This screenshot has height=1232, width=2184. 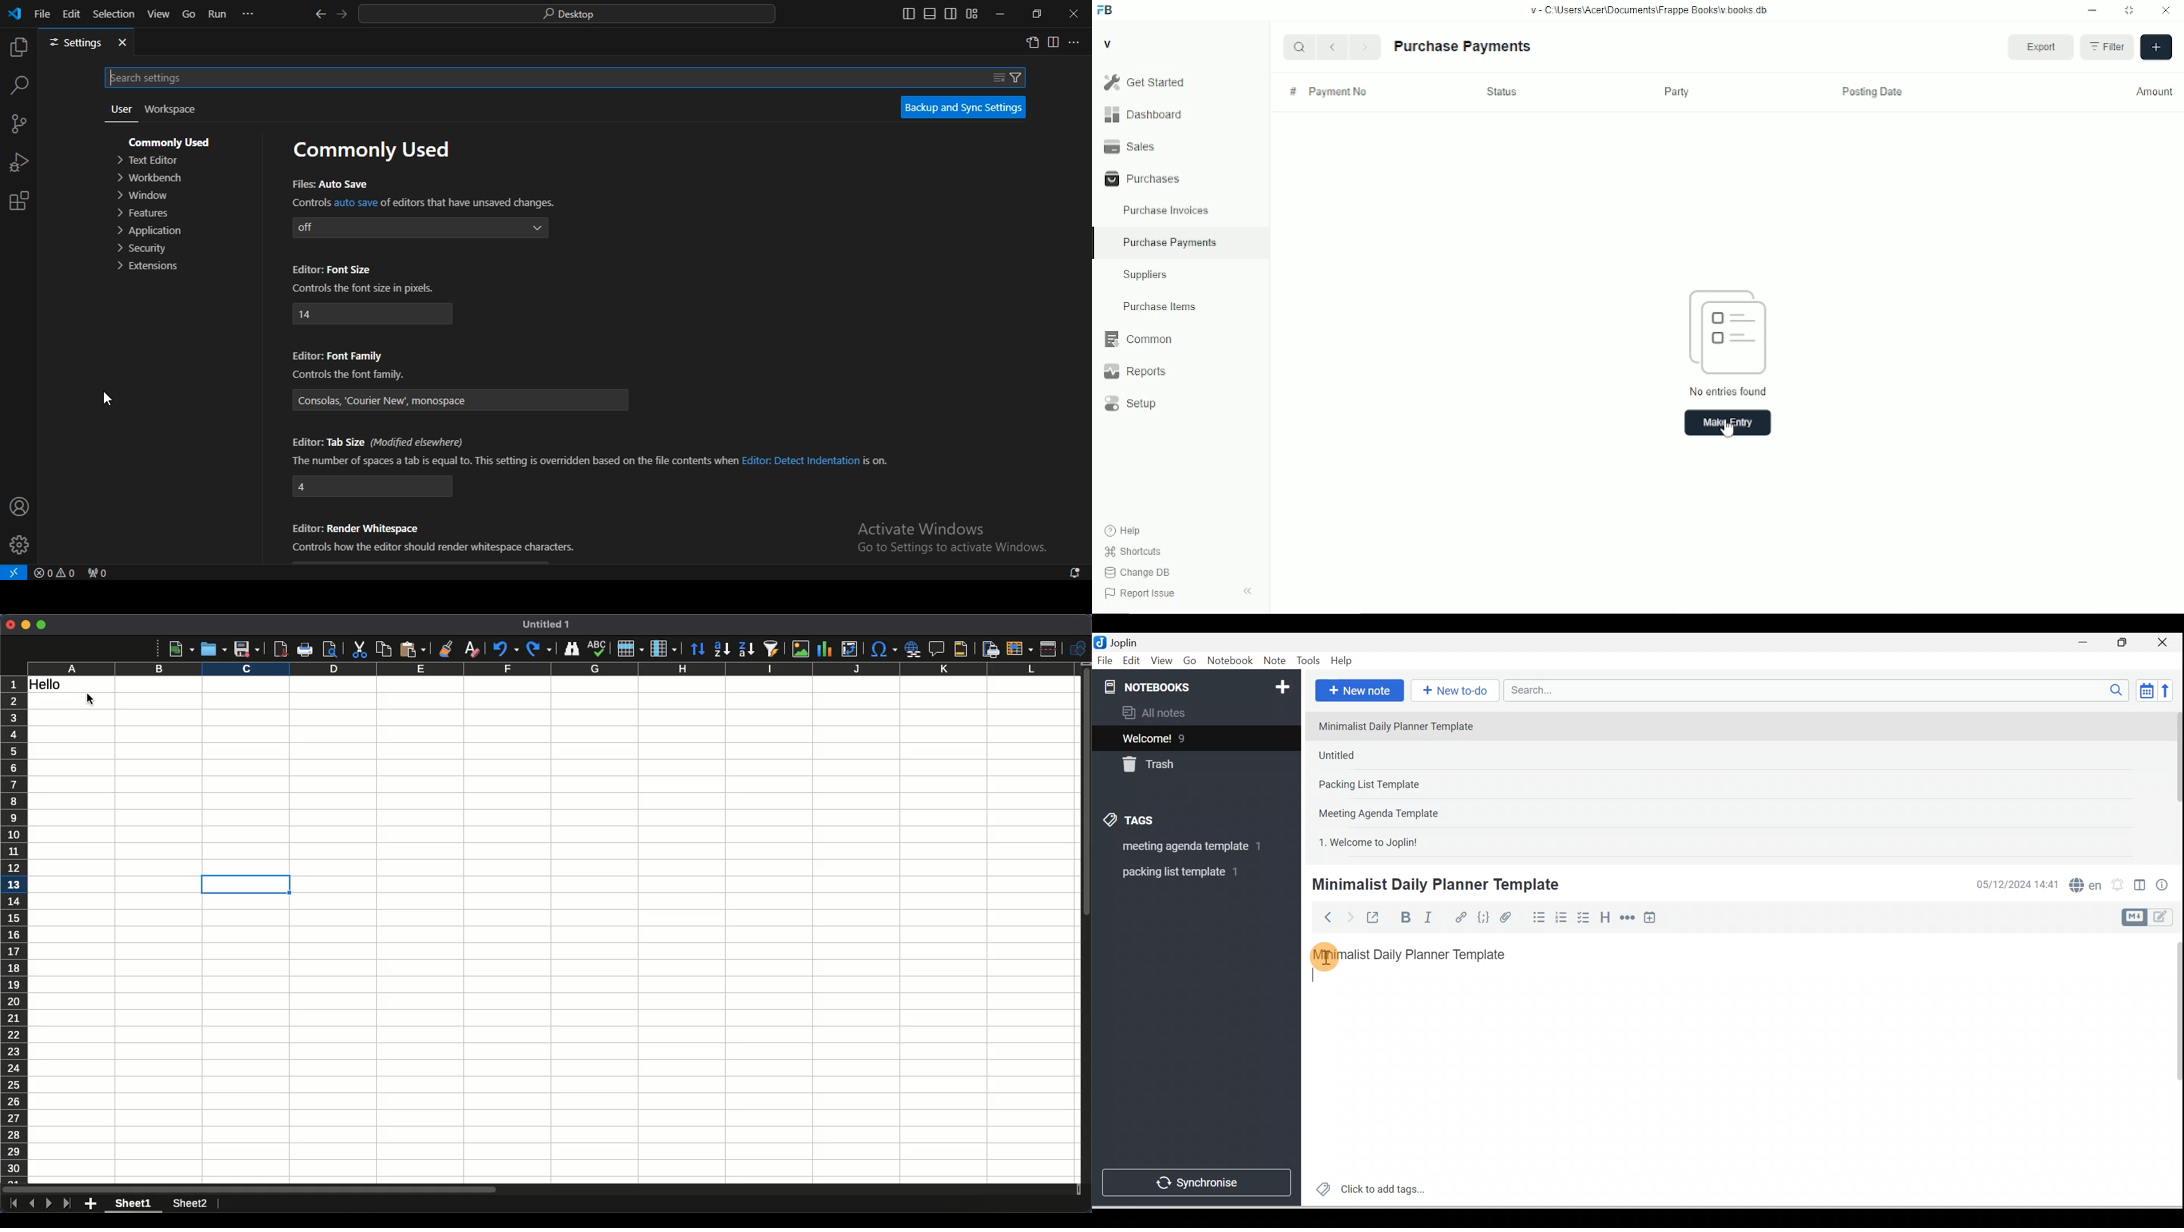 What do you see at coordinates (2092, 10) in the screenshot?
I see `Minimize` at bounding box center [2092, 10].